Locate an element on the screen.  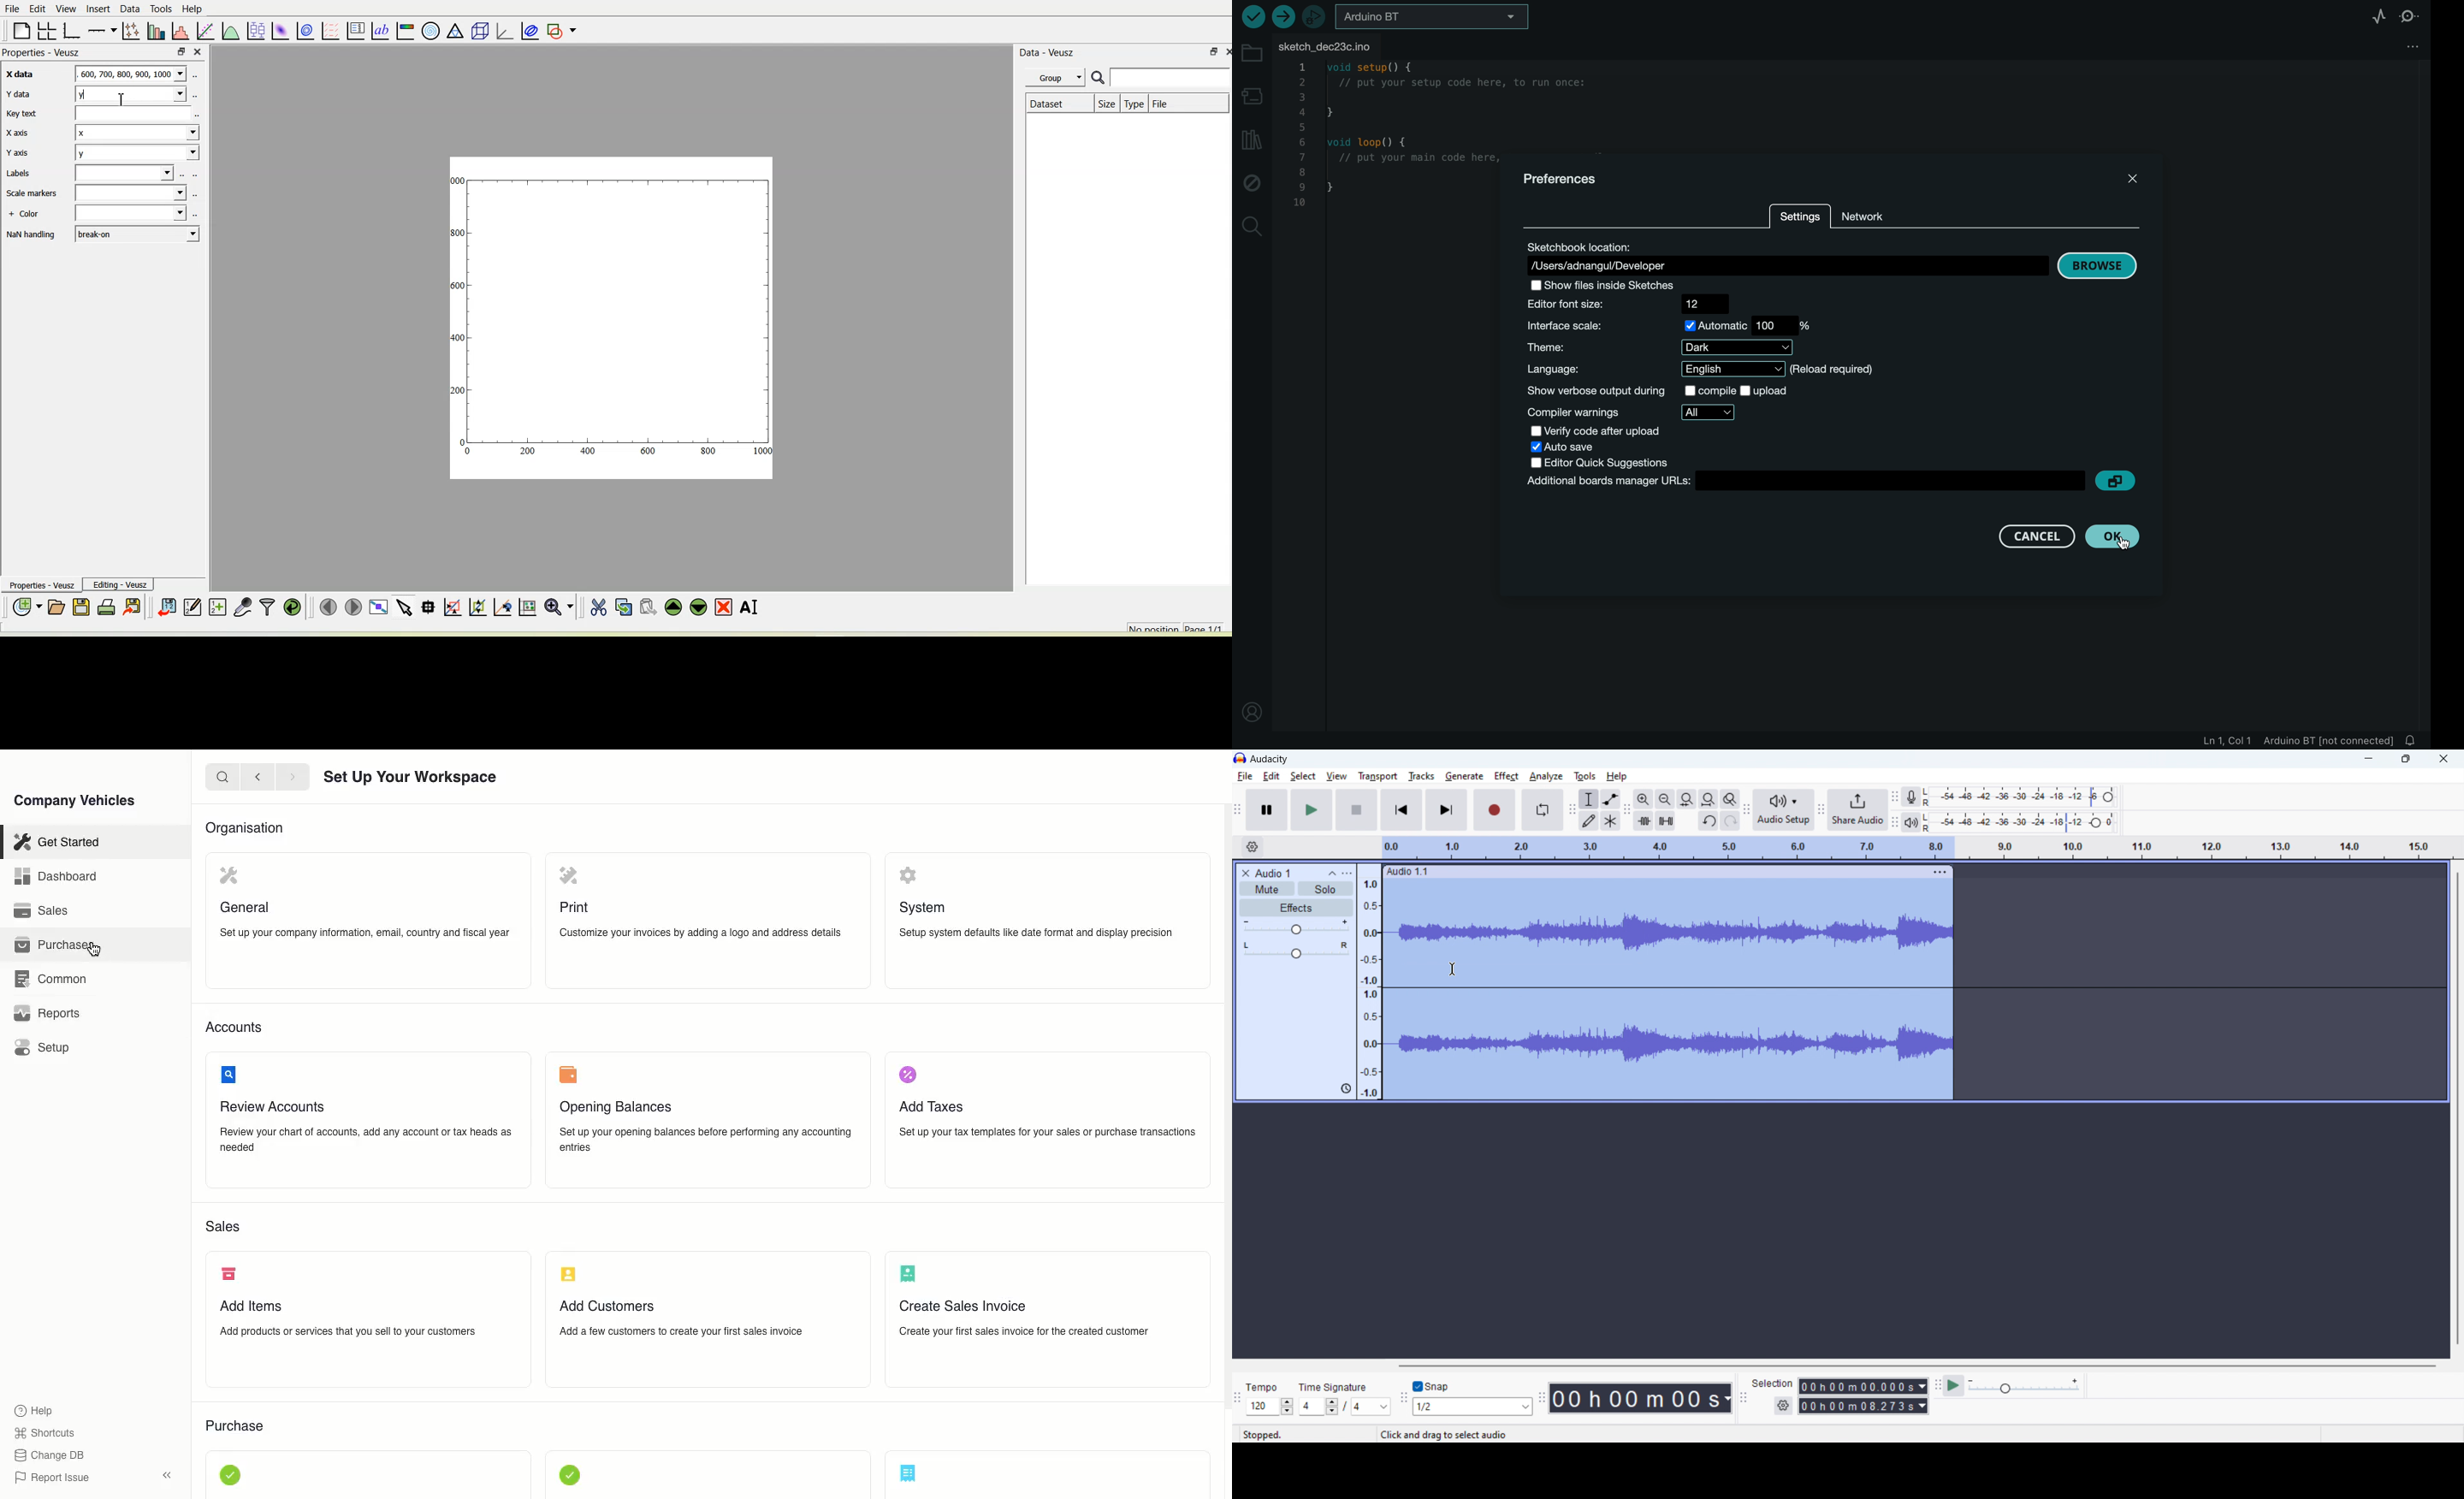
Set up your opening balances before performing any accounting
entries is located at coordinates (706, 1141).